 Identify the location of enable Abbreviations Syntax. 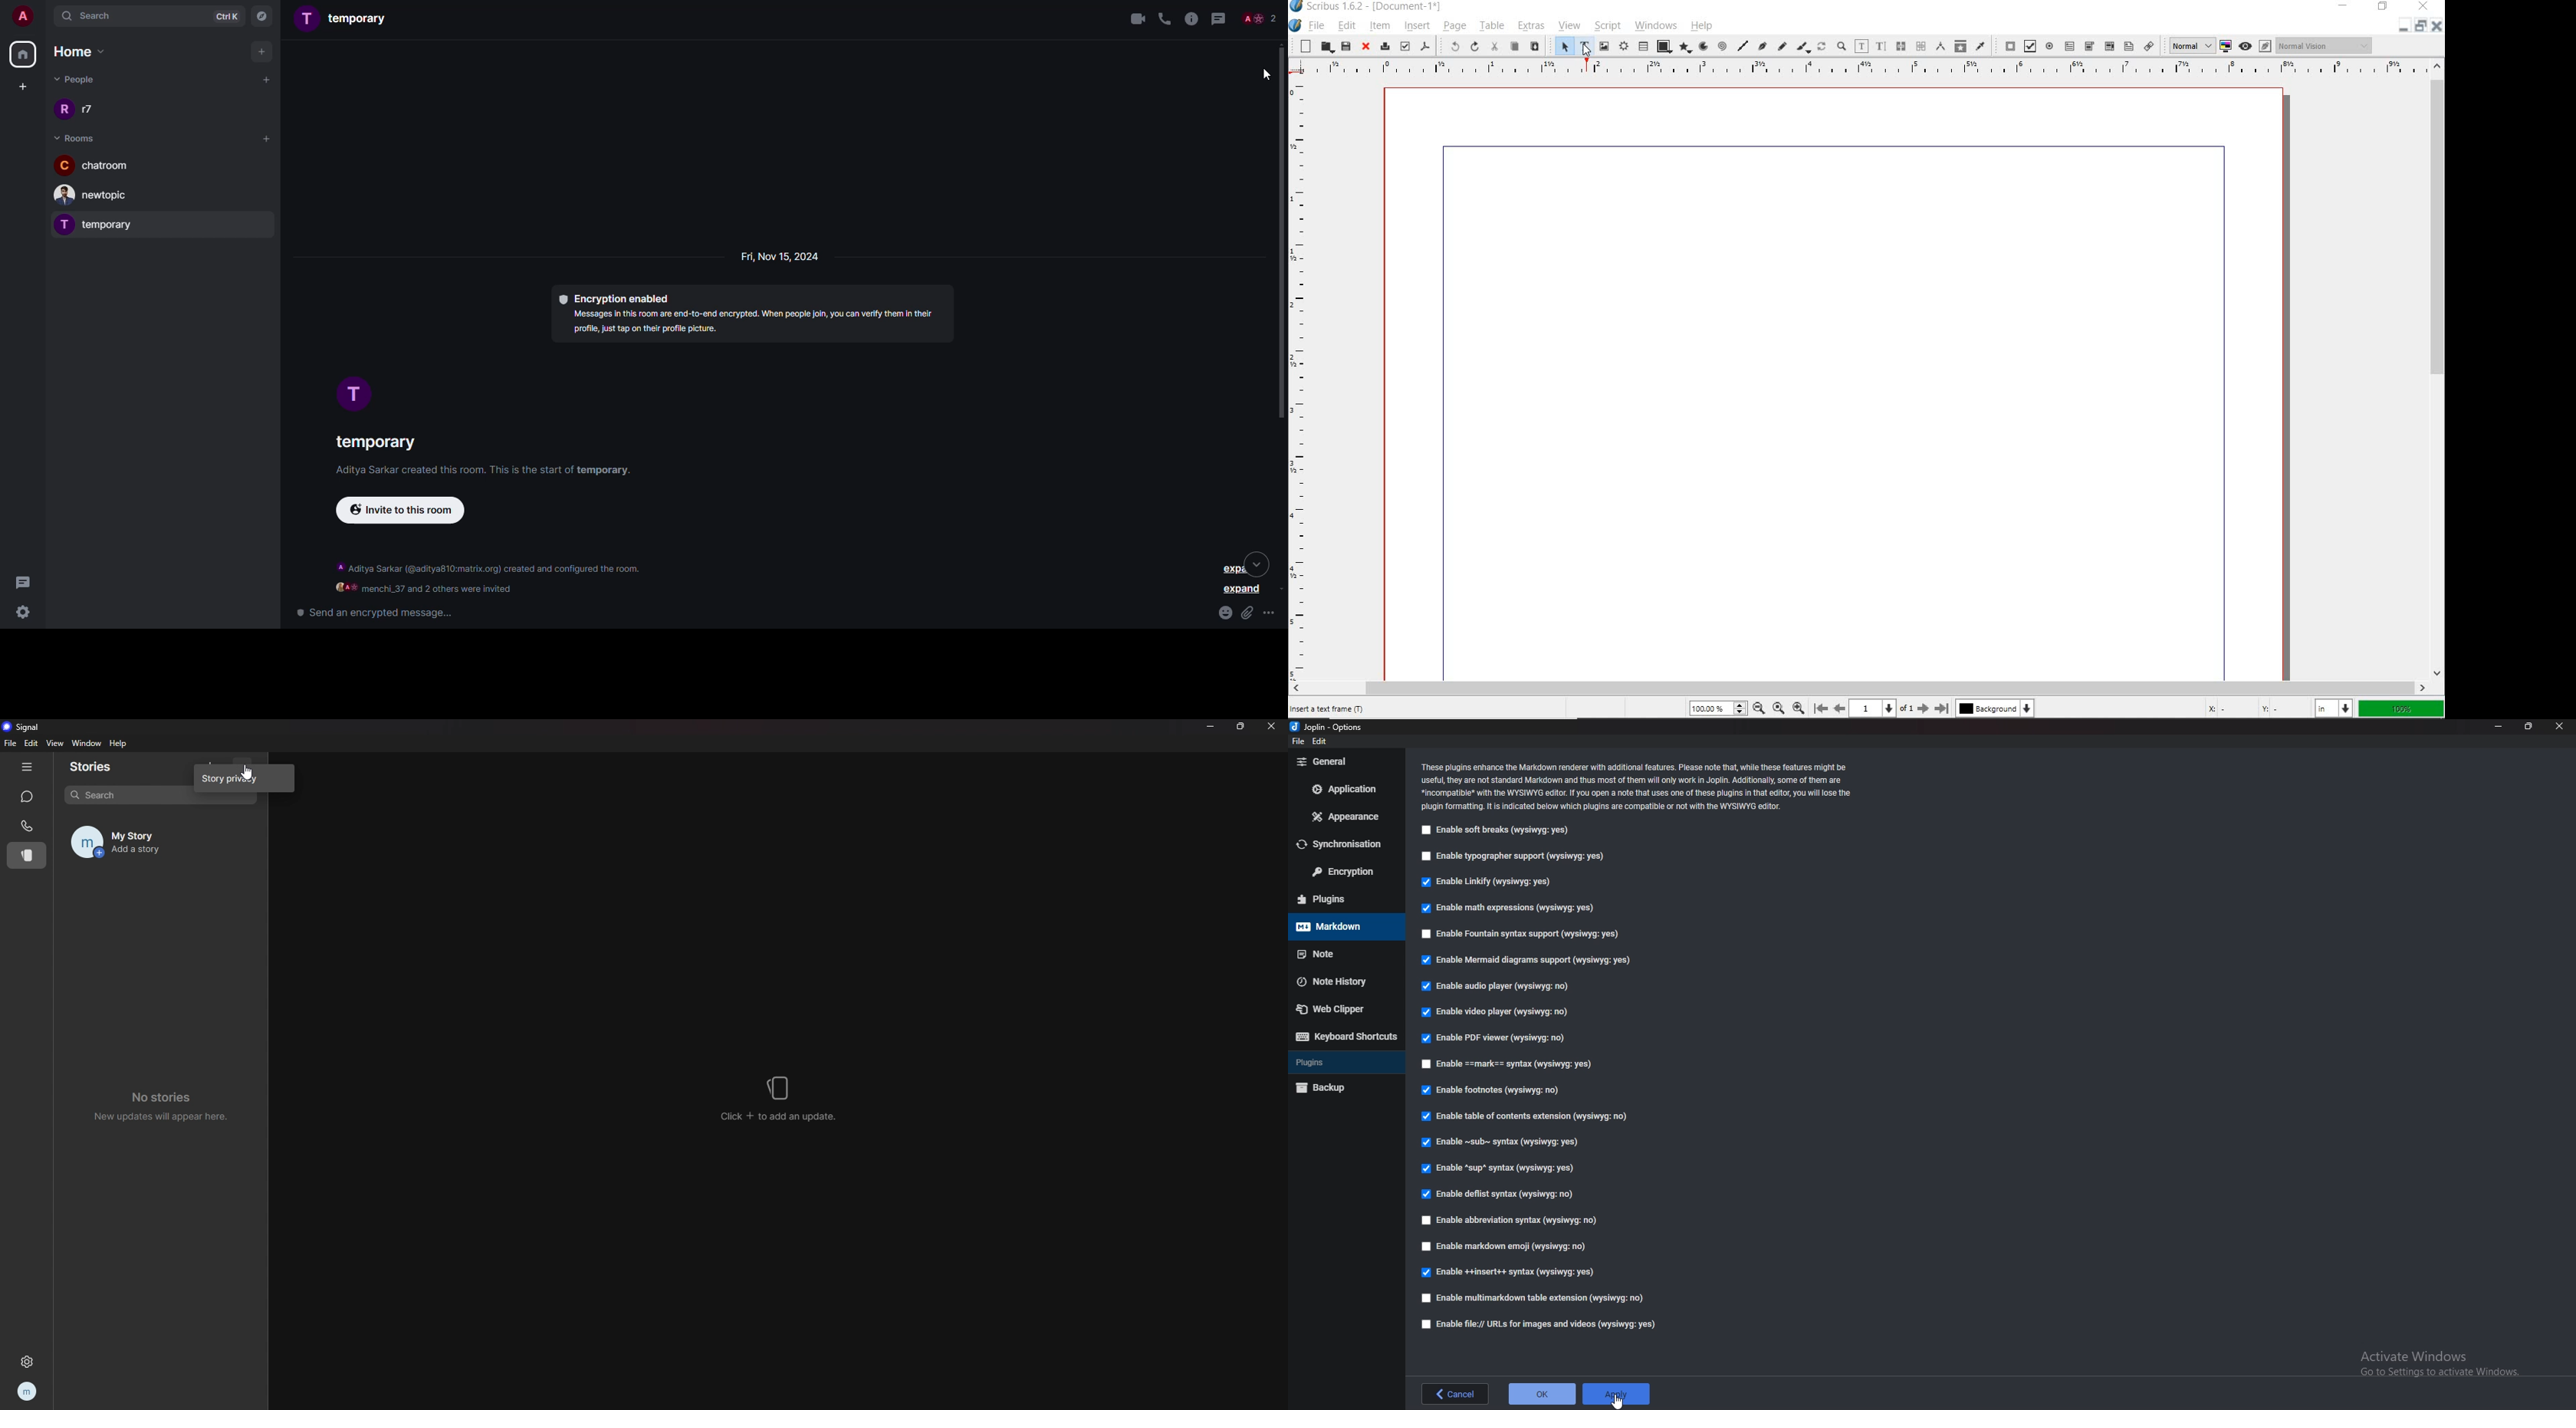
(1513, 1220).